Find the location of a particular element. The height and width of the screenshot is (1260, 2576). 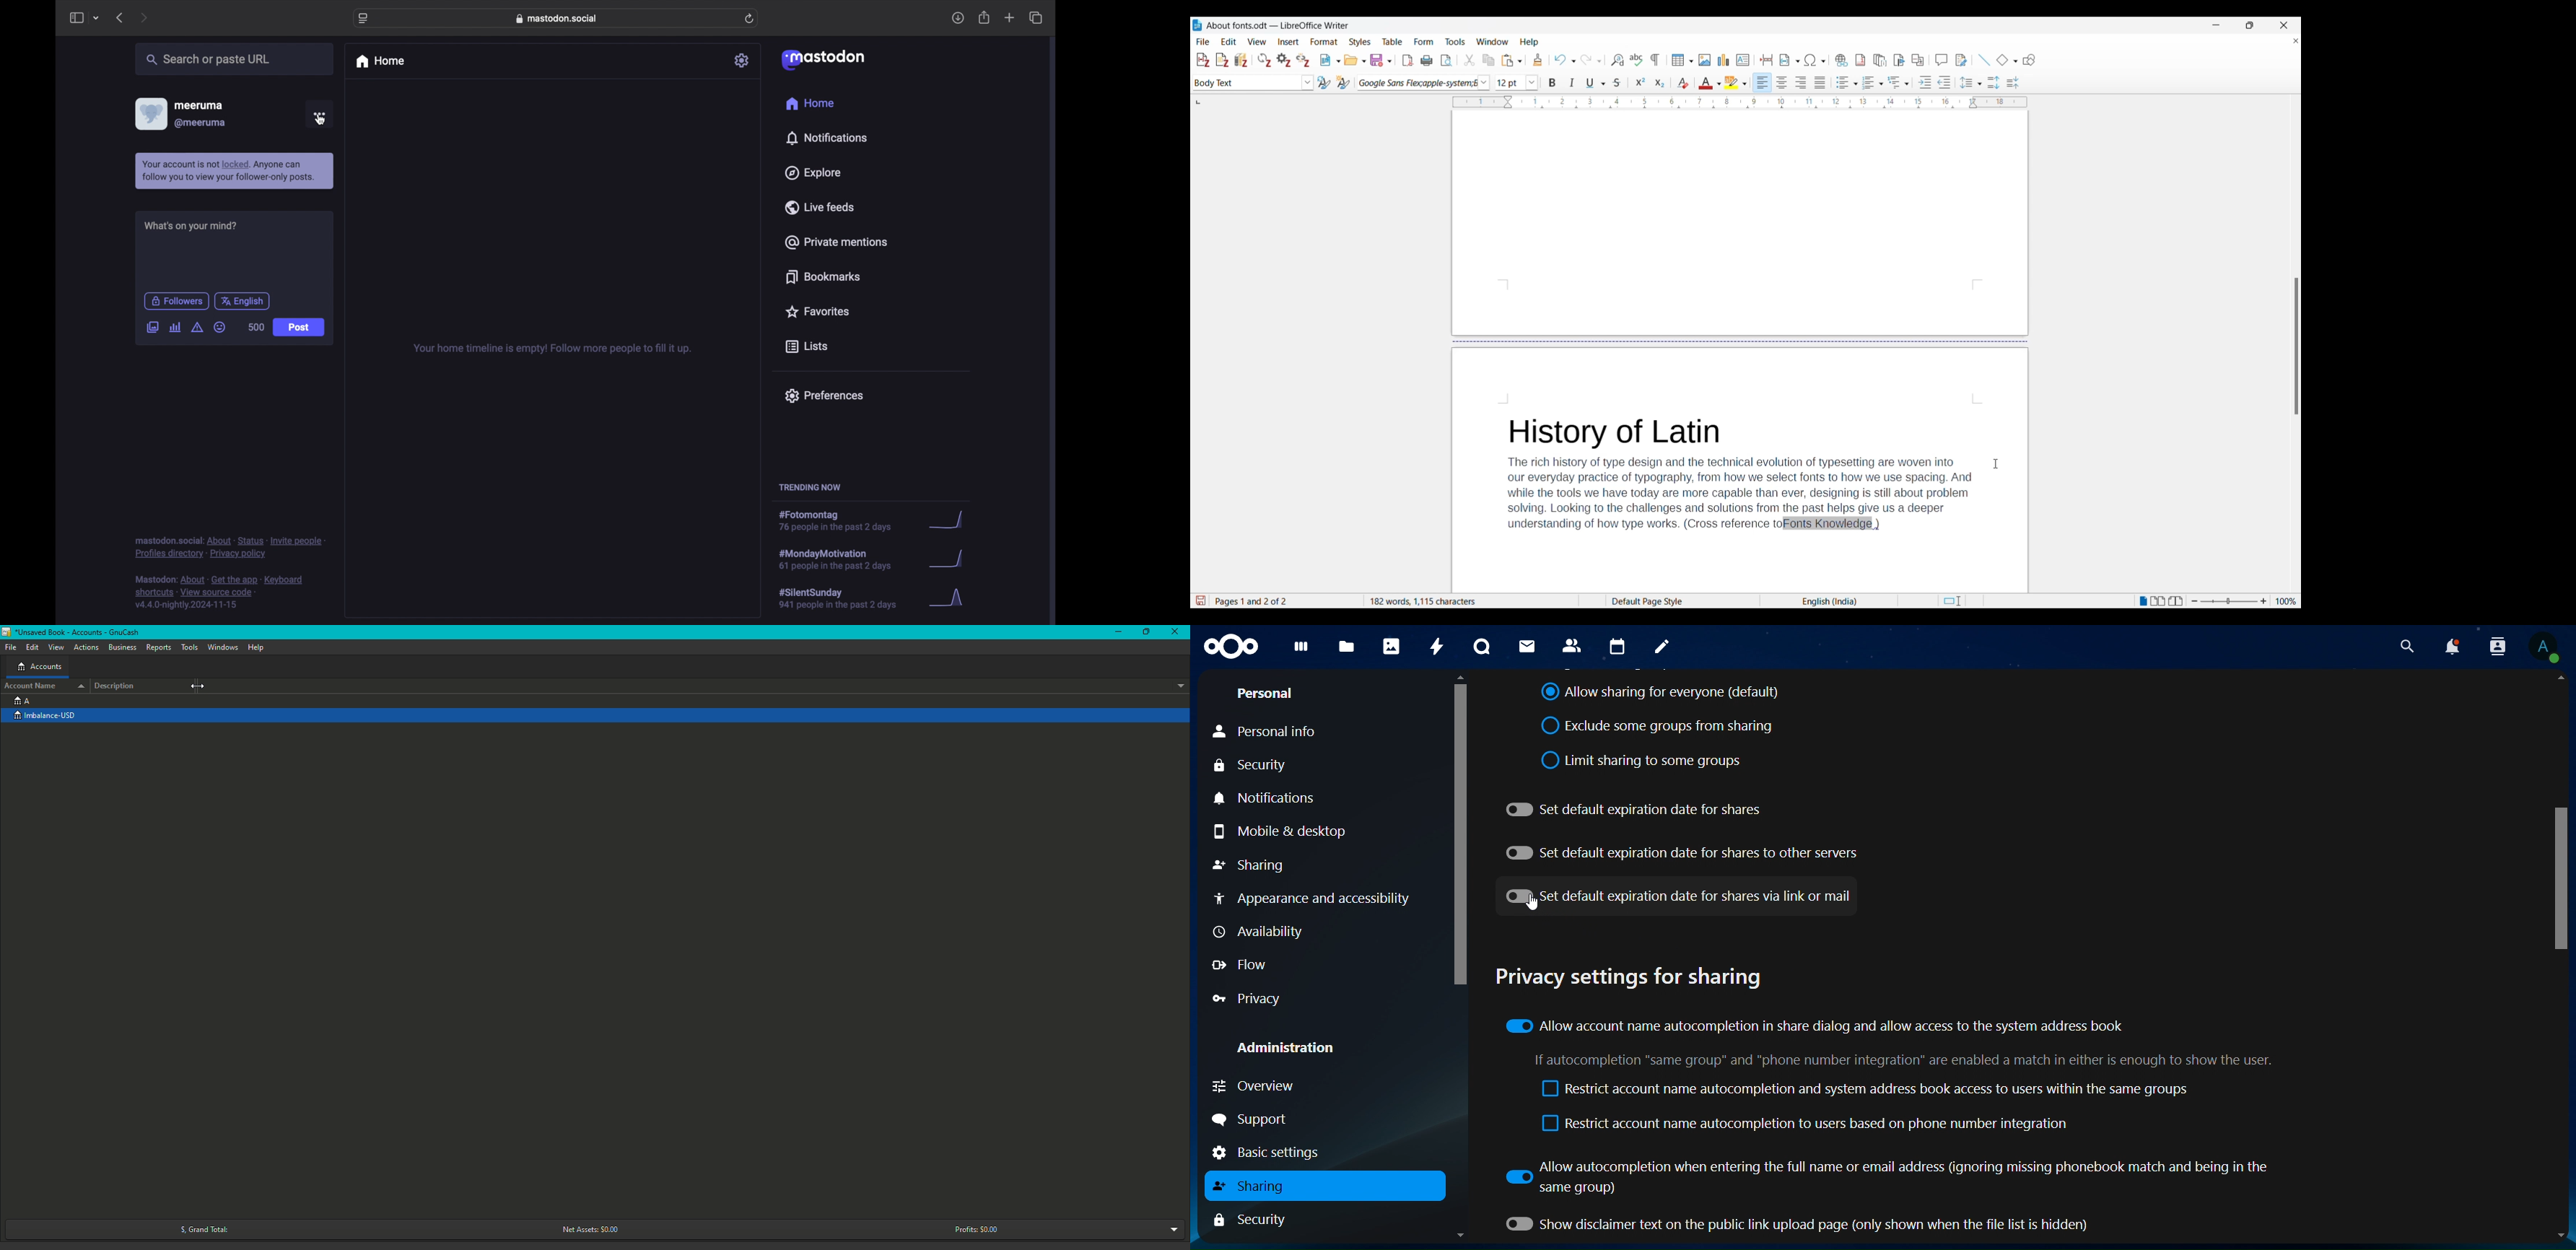

Show track changes functions is located at coordinates (1961, 60).